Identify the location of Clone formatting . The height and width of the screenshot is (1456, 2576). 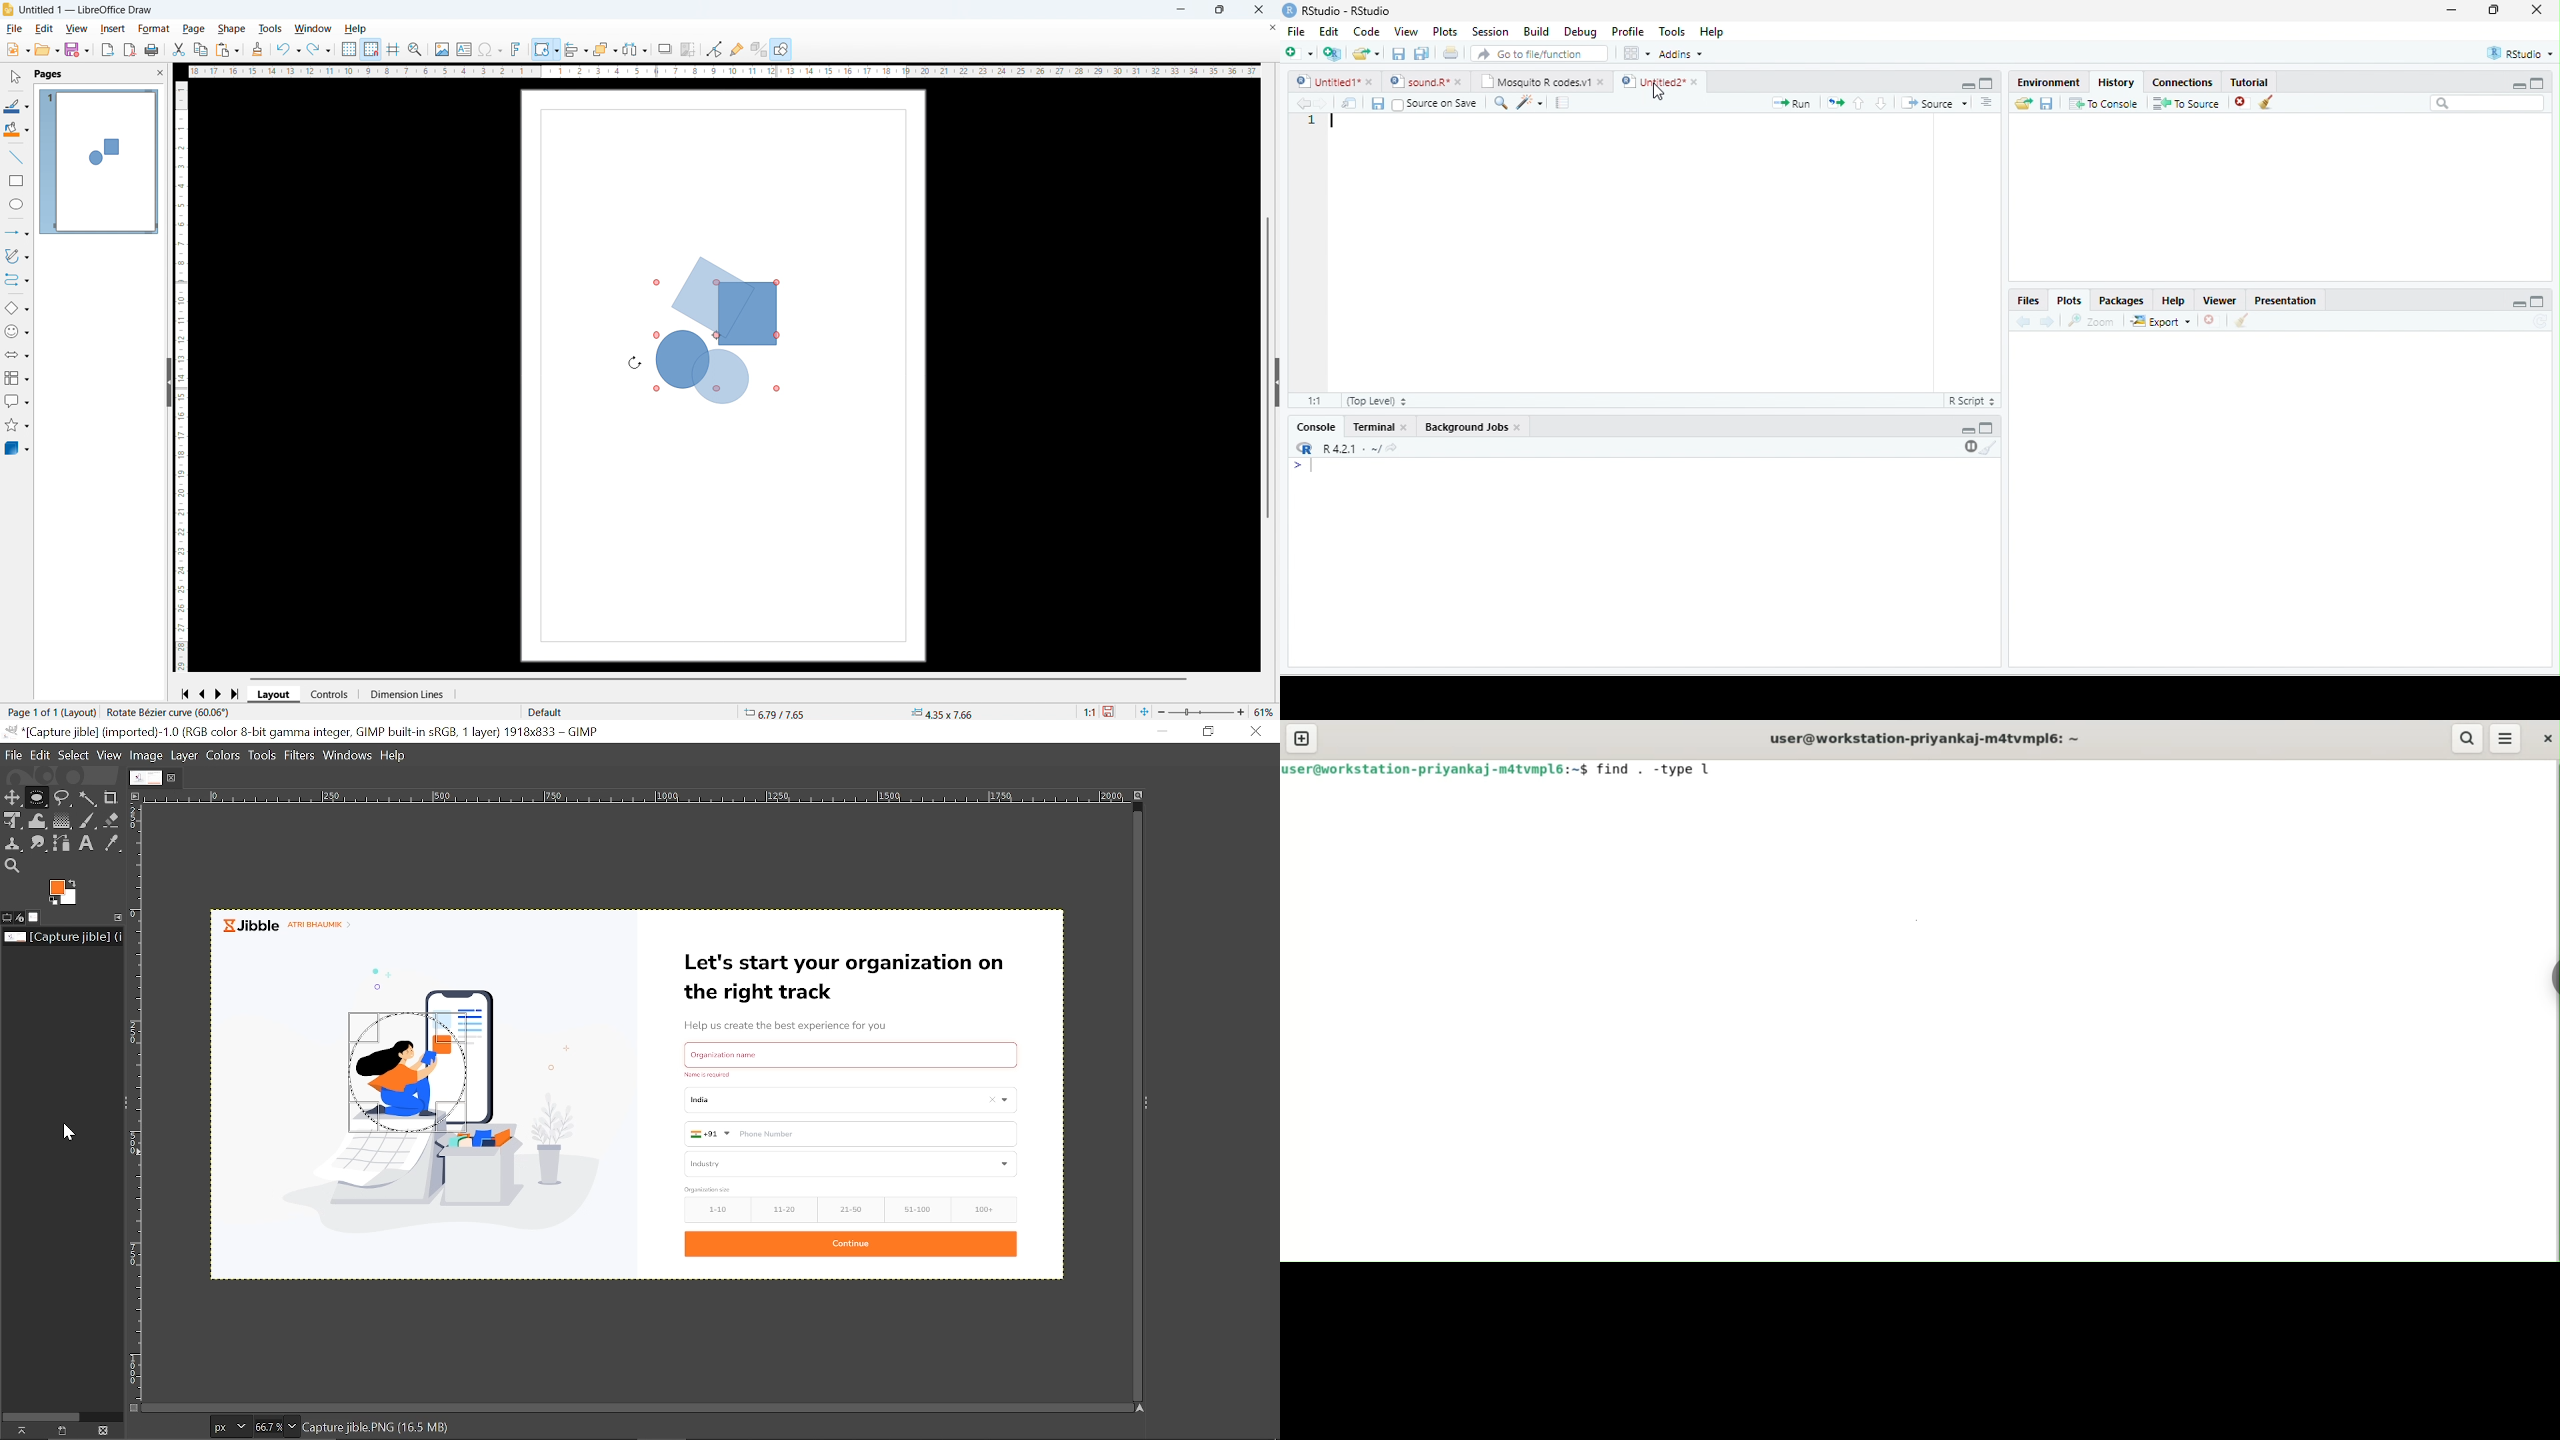
(258, 49).